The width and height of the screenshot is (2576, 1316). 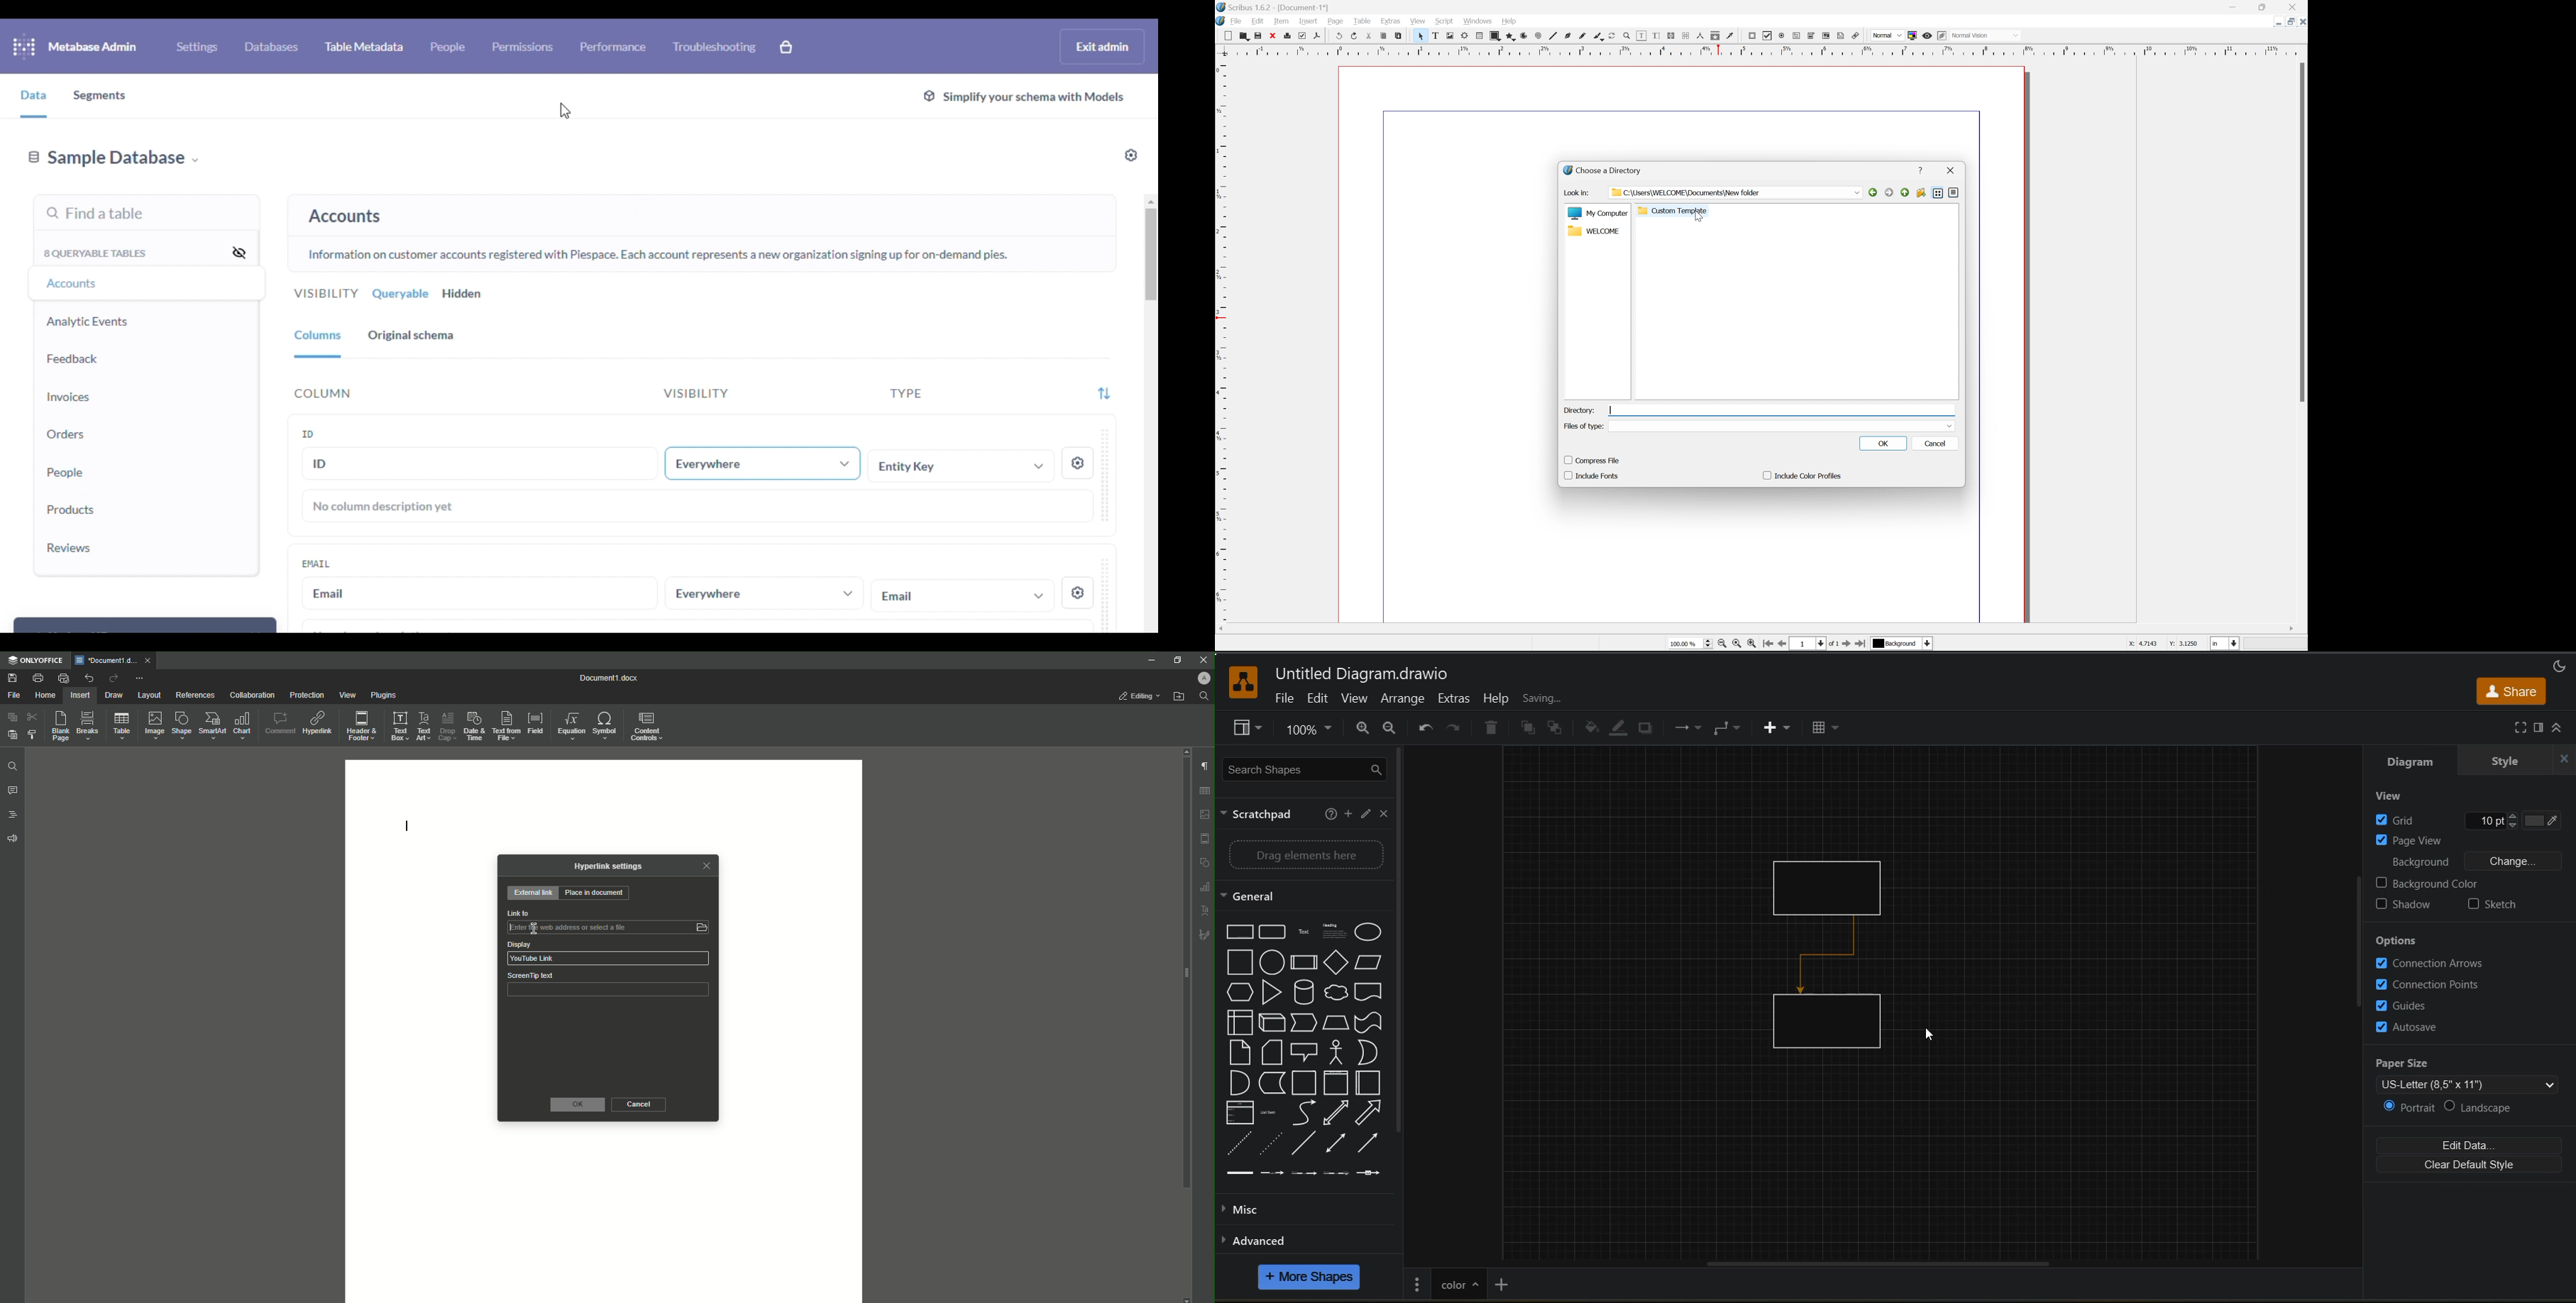 What do you see at coordinates (1686, 35) in the screenshot?
I see `Unlink text frames` at bounding box center [1686, 35].